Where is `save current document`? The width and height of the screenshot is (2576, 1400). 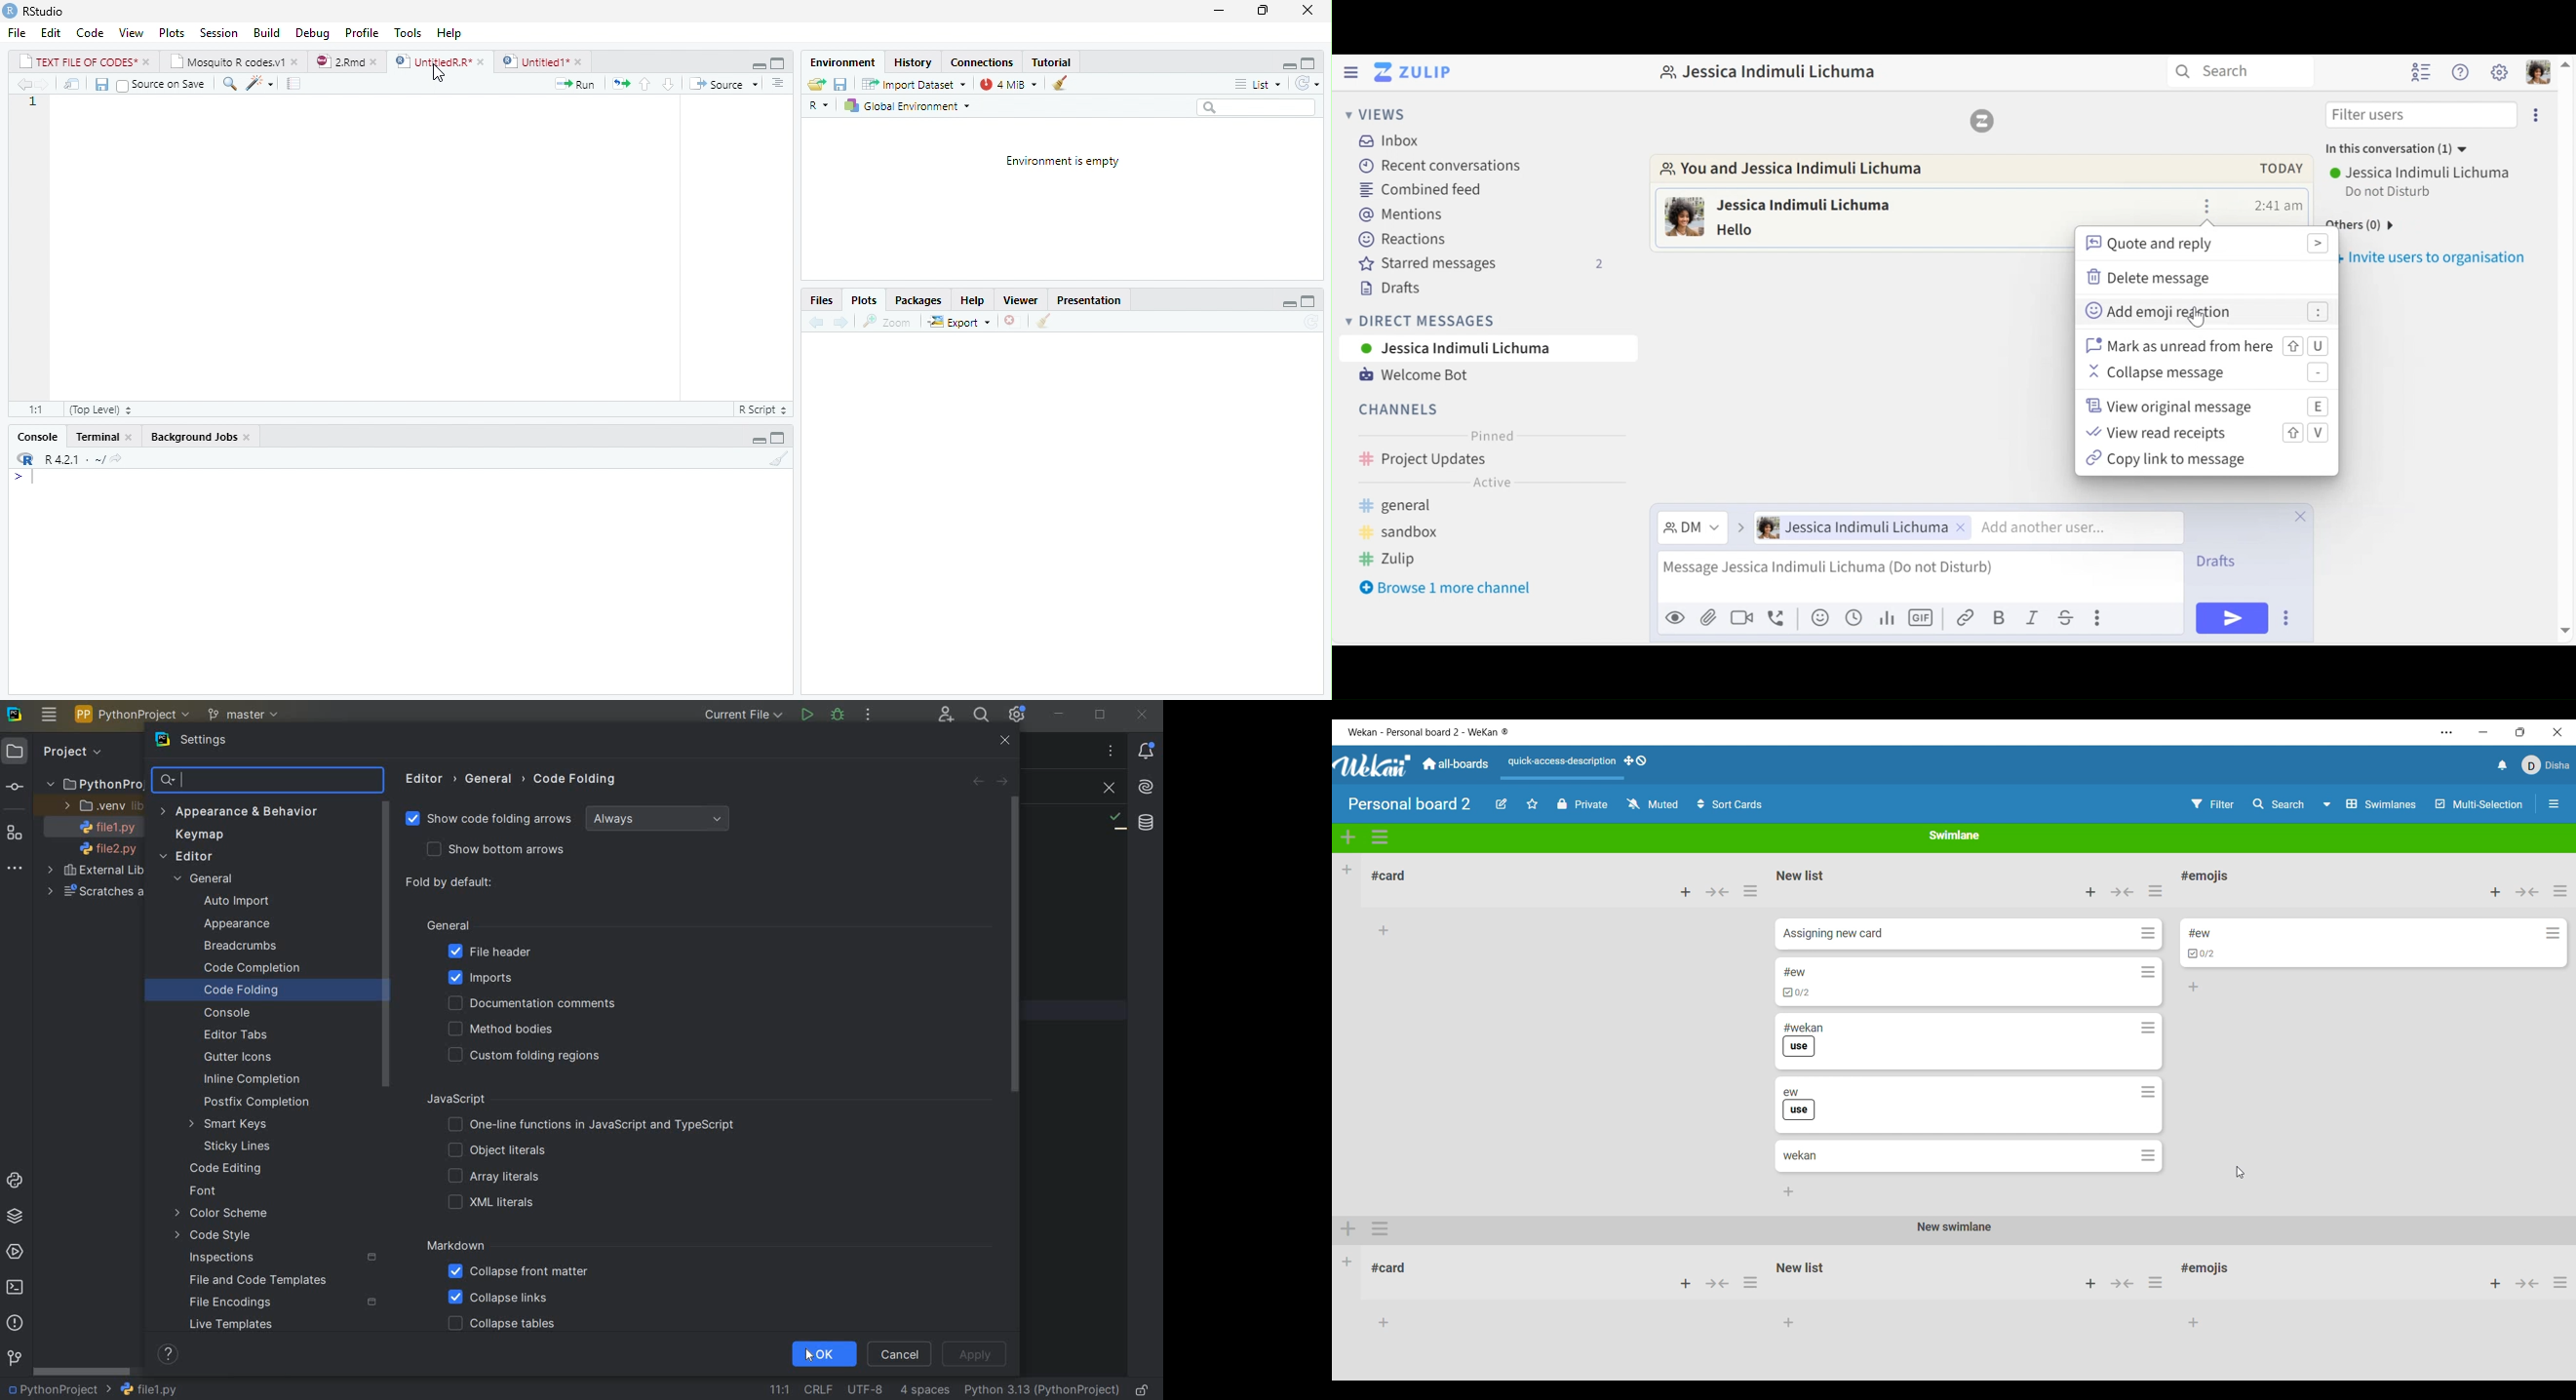
save current document is located at coordinates (100, 84).